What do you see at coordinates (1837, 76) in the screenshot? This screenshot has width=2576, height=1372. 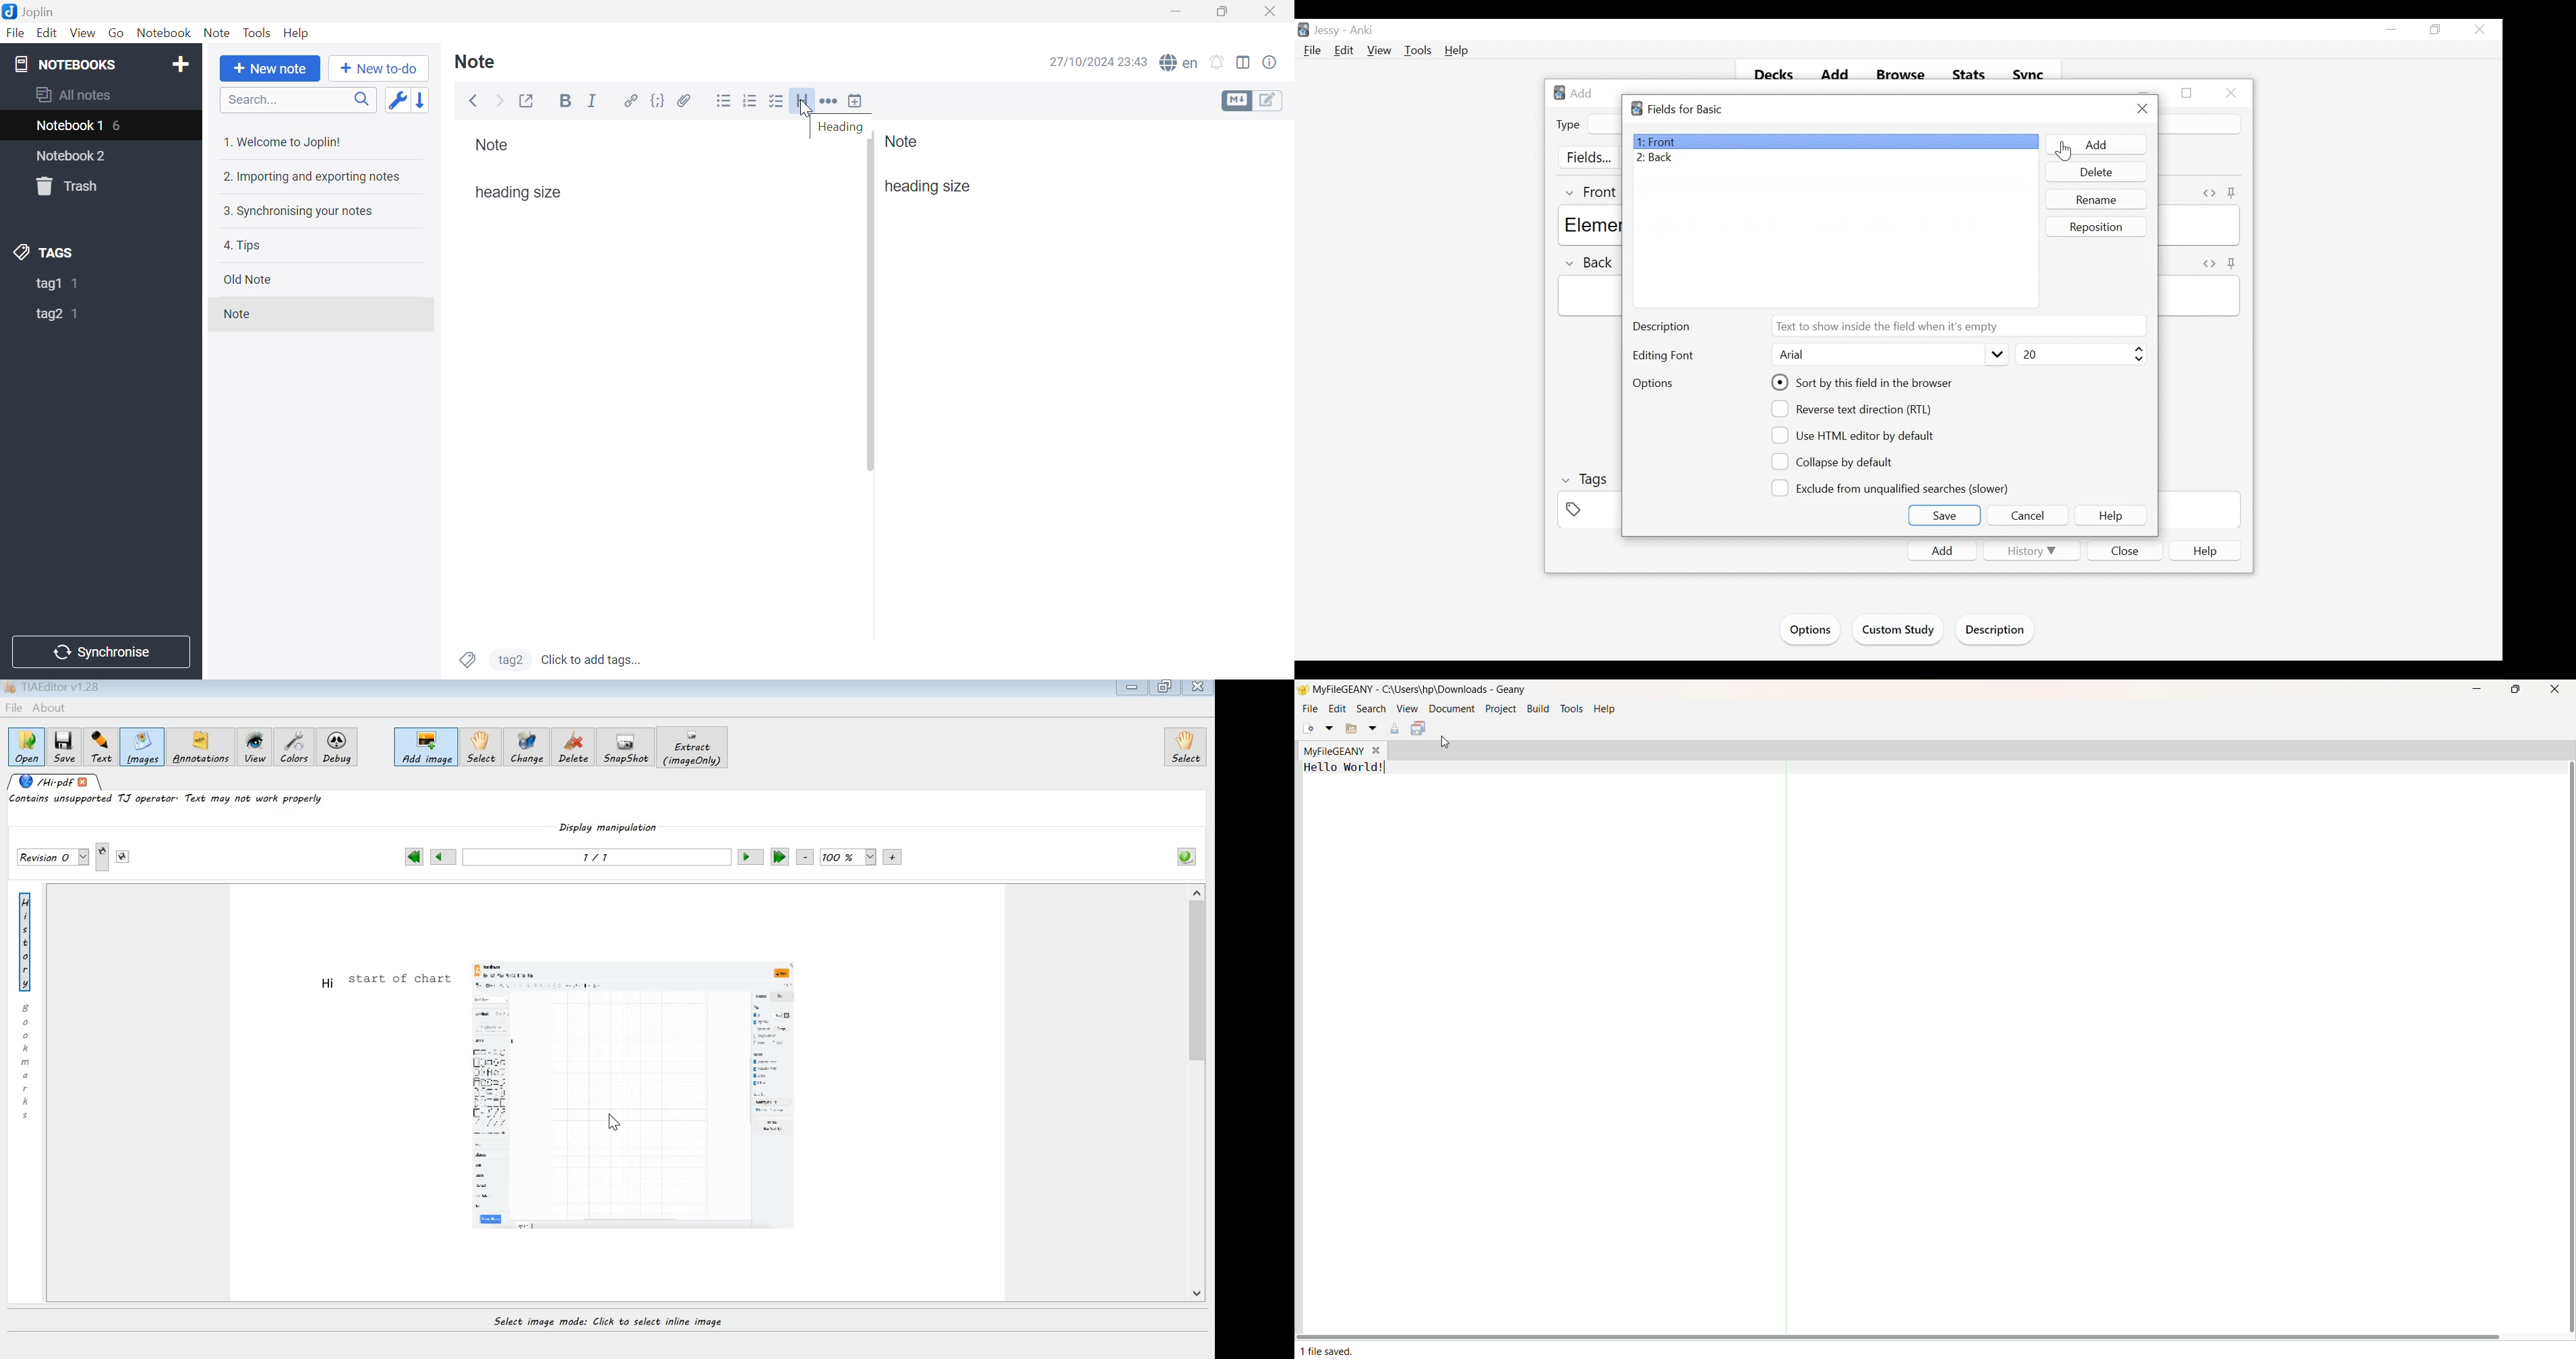 I see `Add` at bounding box center [1837, 76].